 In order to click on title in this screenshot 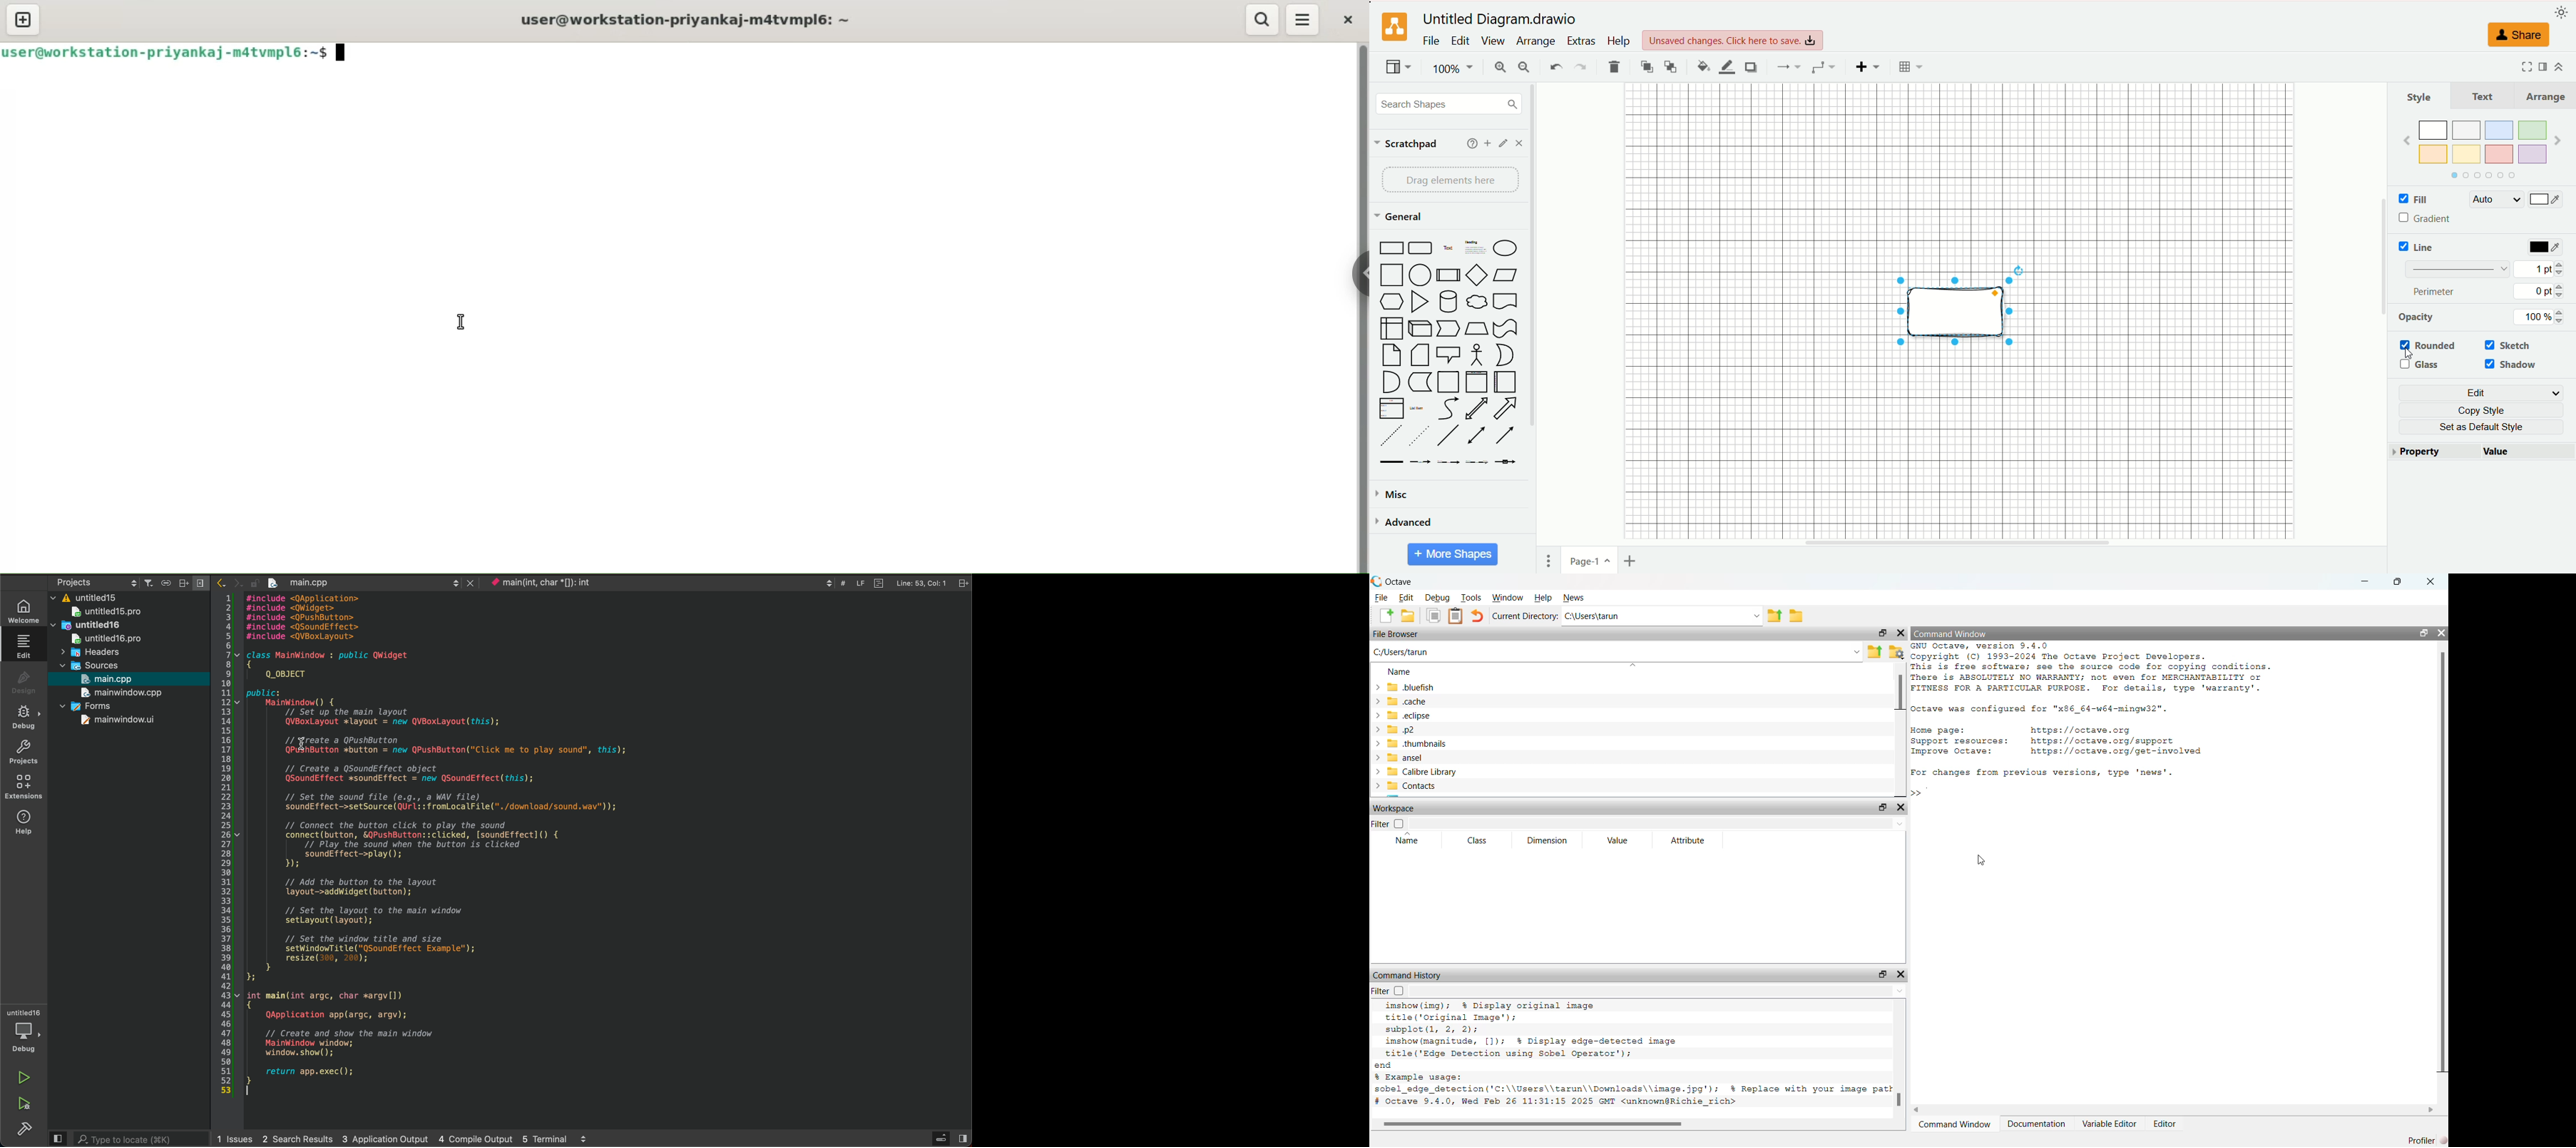, I will do `click(1503, 19)`.